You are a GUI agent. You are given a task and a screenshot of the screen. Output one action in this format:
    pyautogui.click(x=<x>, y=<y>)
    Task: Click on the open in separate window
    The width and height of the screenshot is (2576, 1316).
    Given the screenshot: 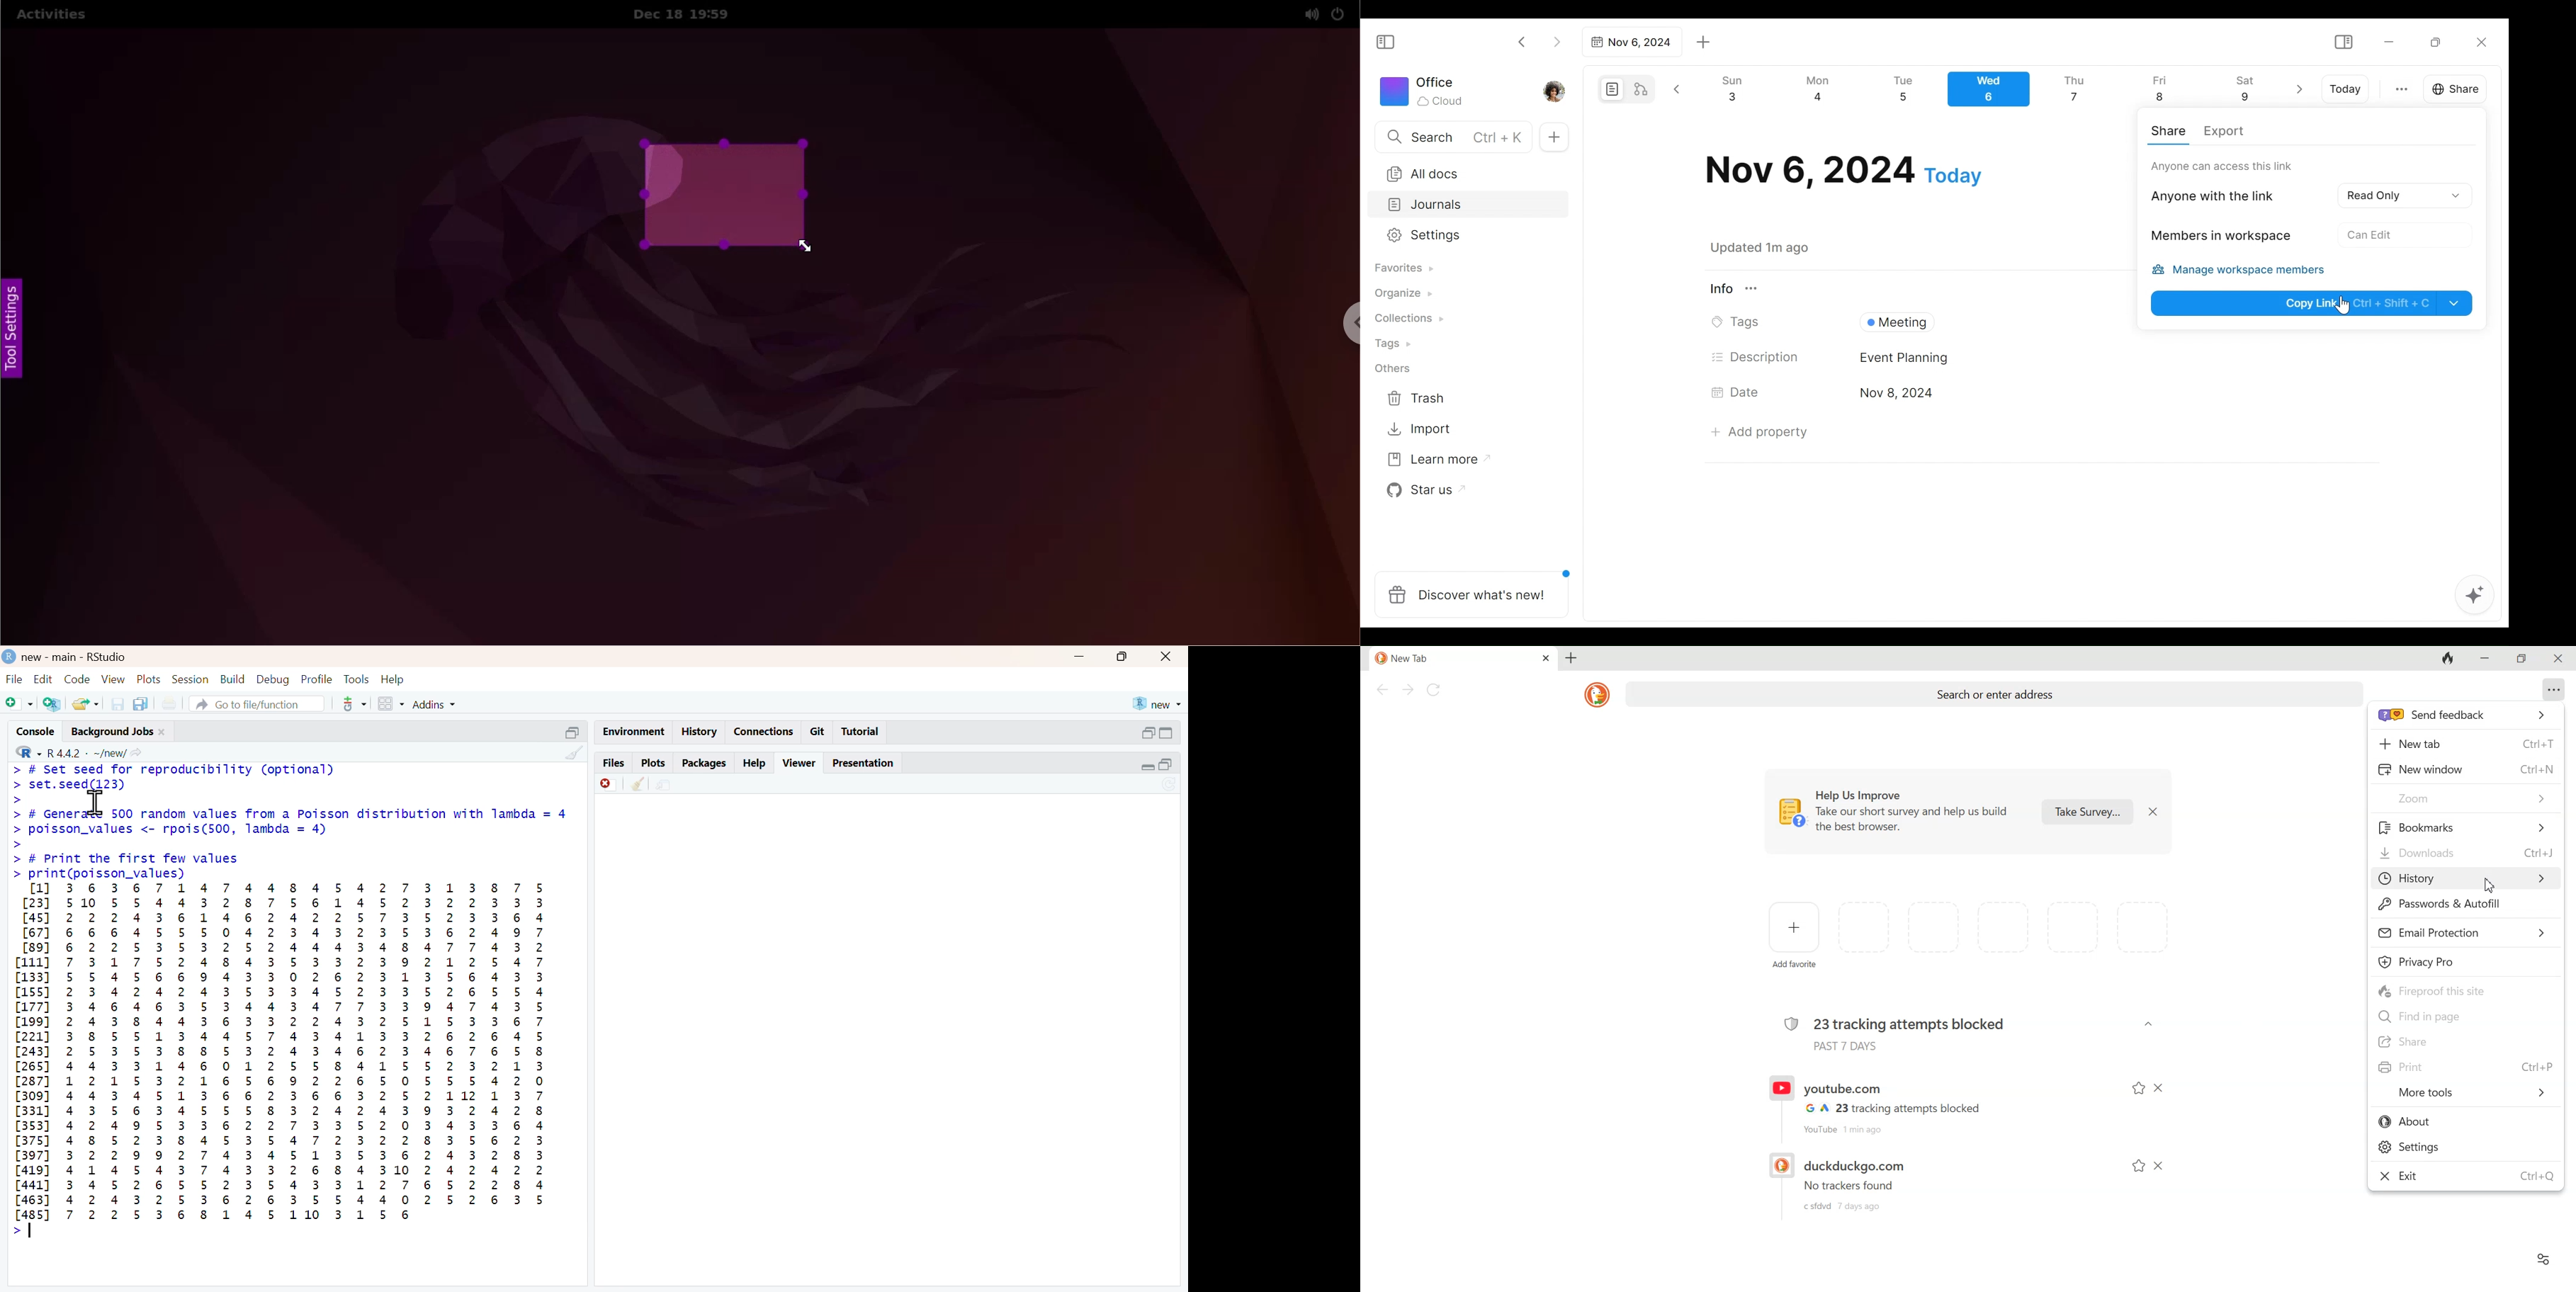 What is the action you would take?
    pyautogui.click(x=573, y=733)
    